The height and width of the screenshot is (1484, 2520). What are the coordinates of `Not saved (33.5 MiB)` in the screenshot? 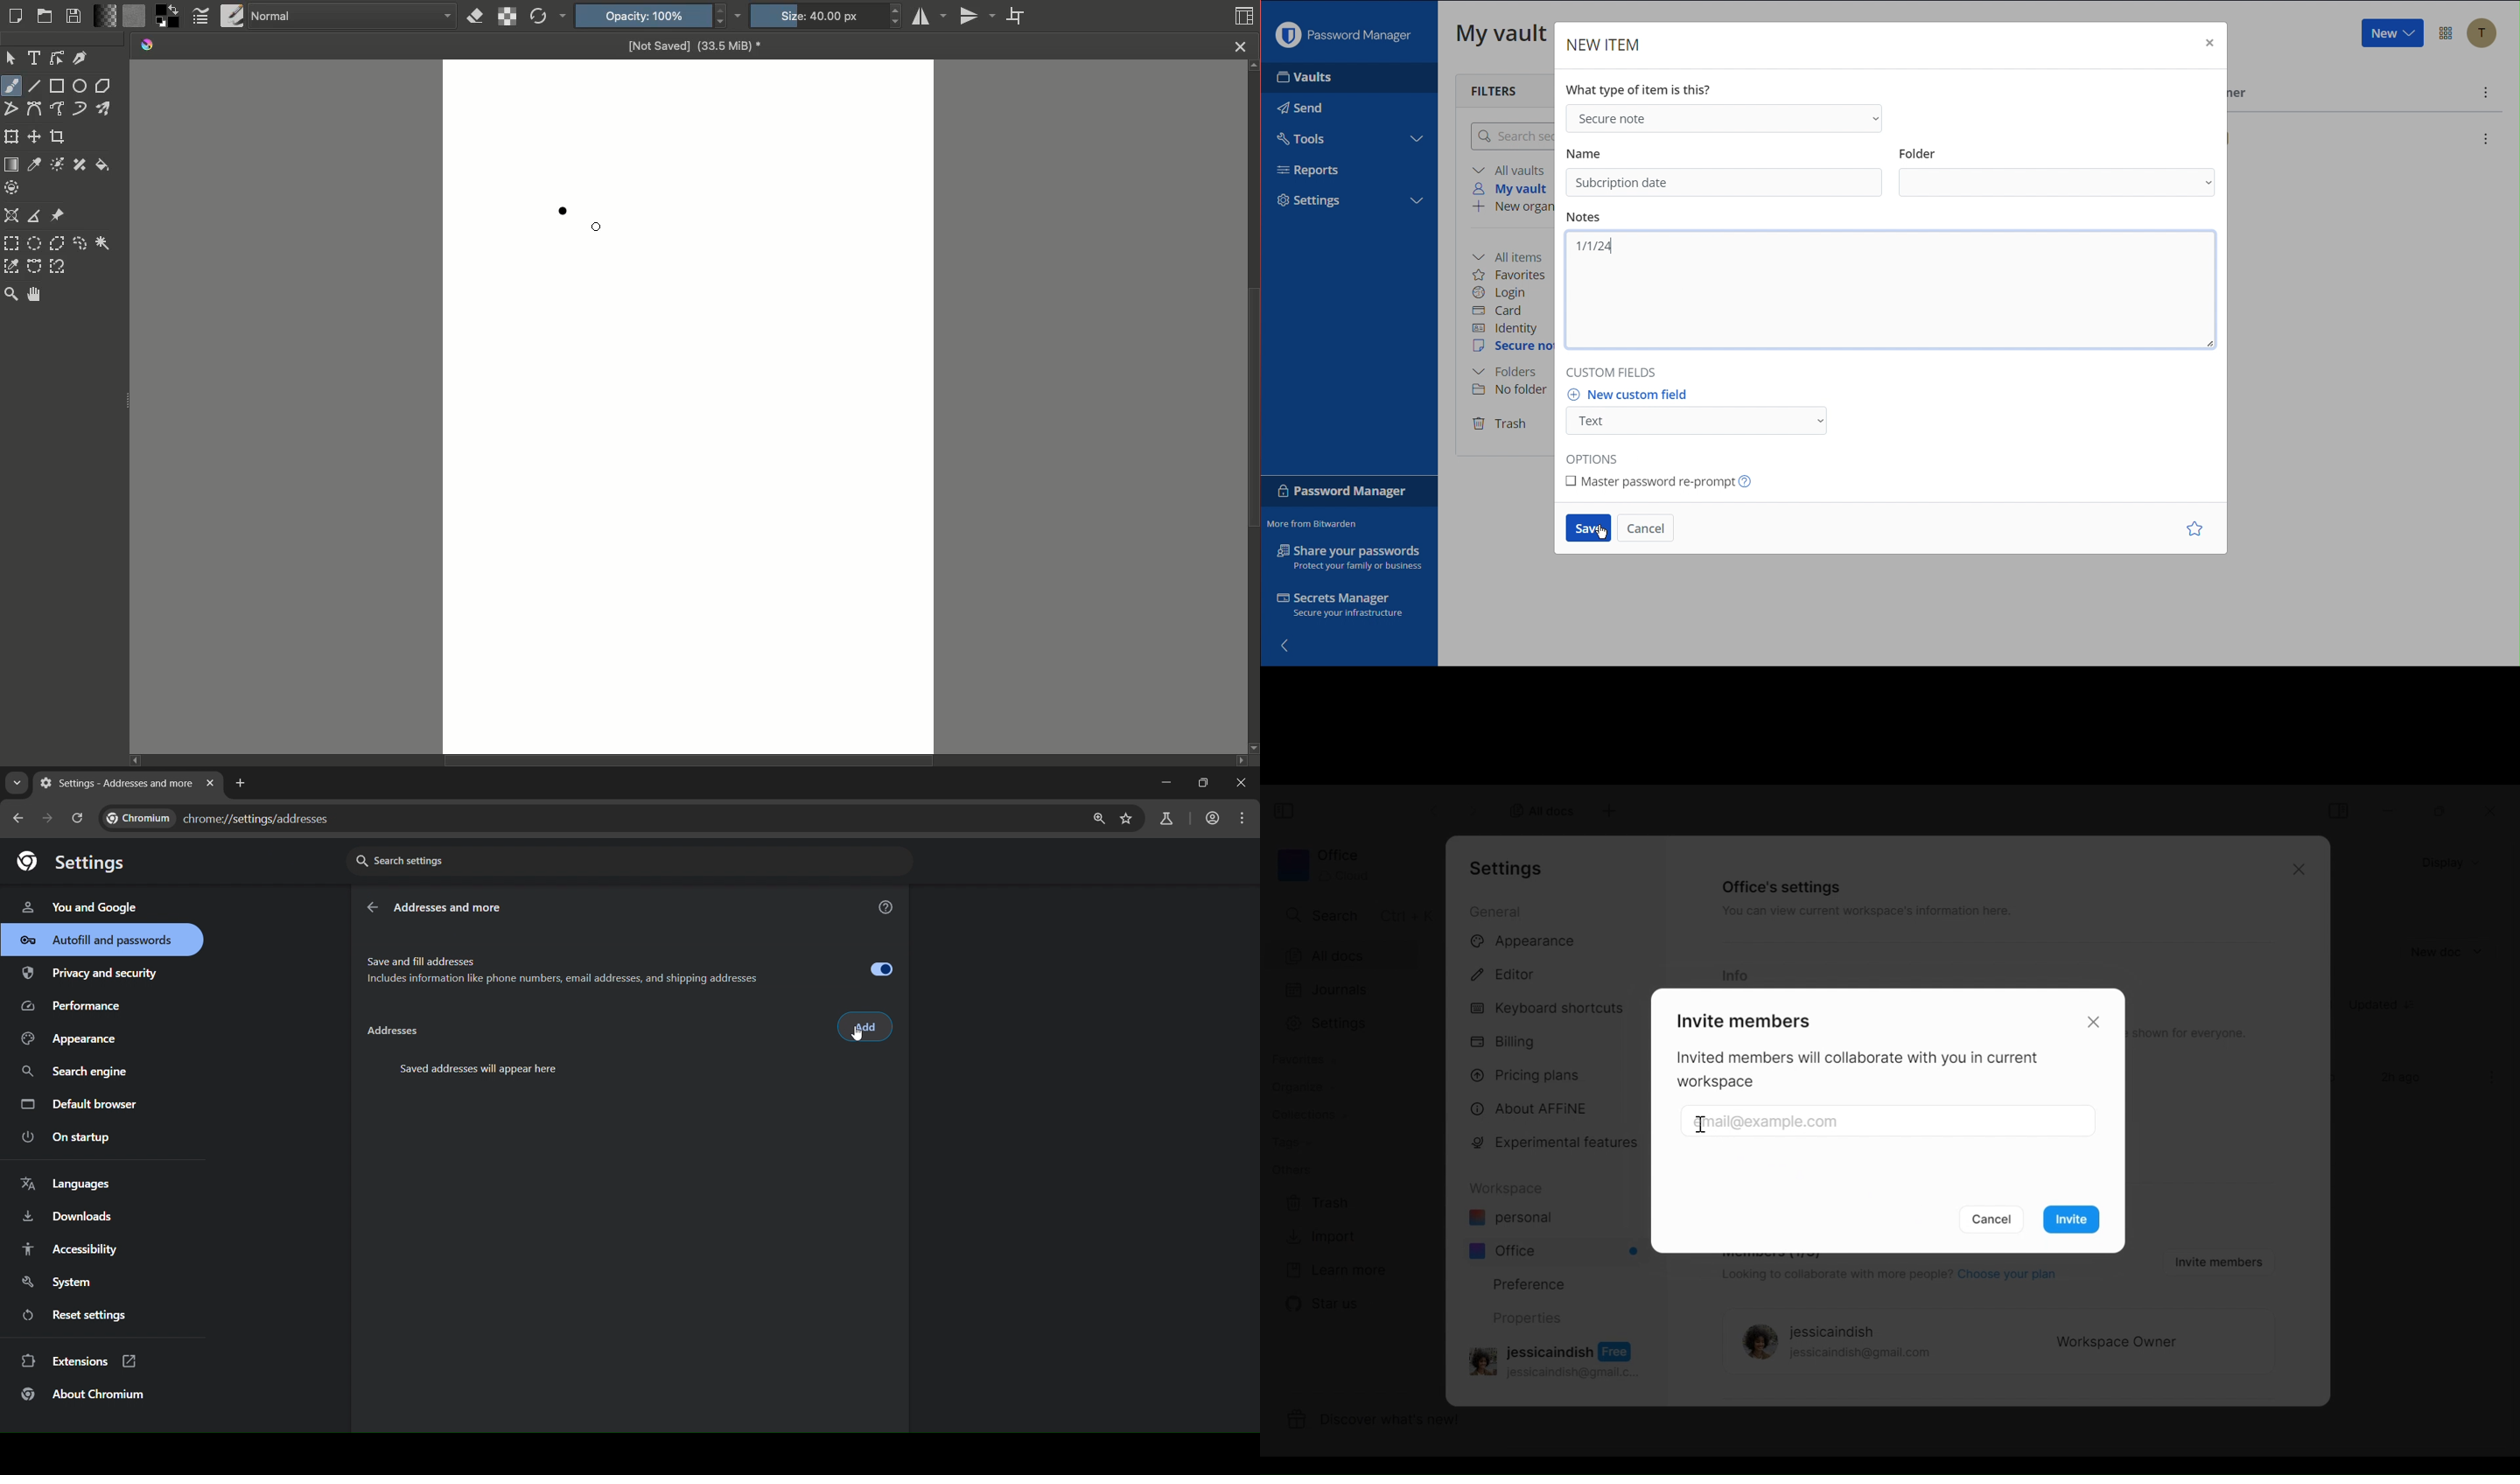 It's located at (694, 45).